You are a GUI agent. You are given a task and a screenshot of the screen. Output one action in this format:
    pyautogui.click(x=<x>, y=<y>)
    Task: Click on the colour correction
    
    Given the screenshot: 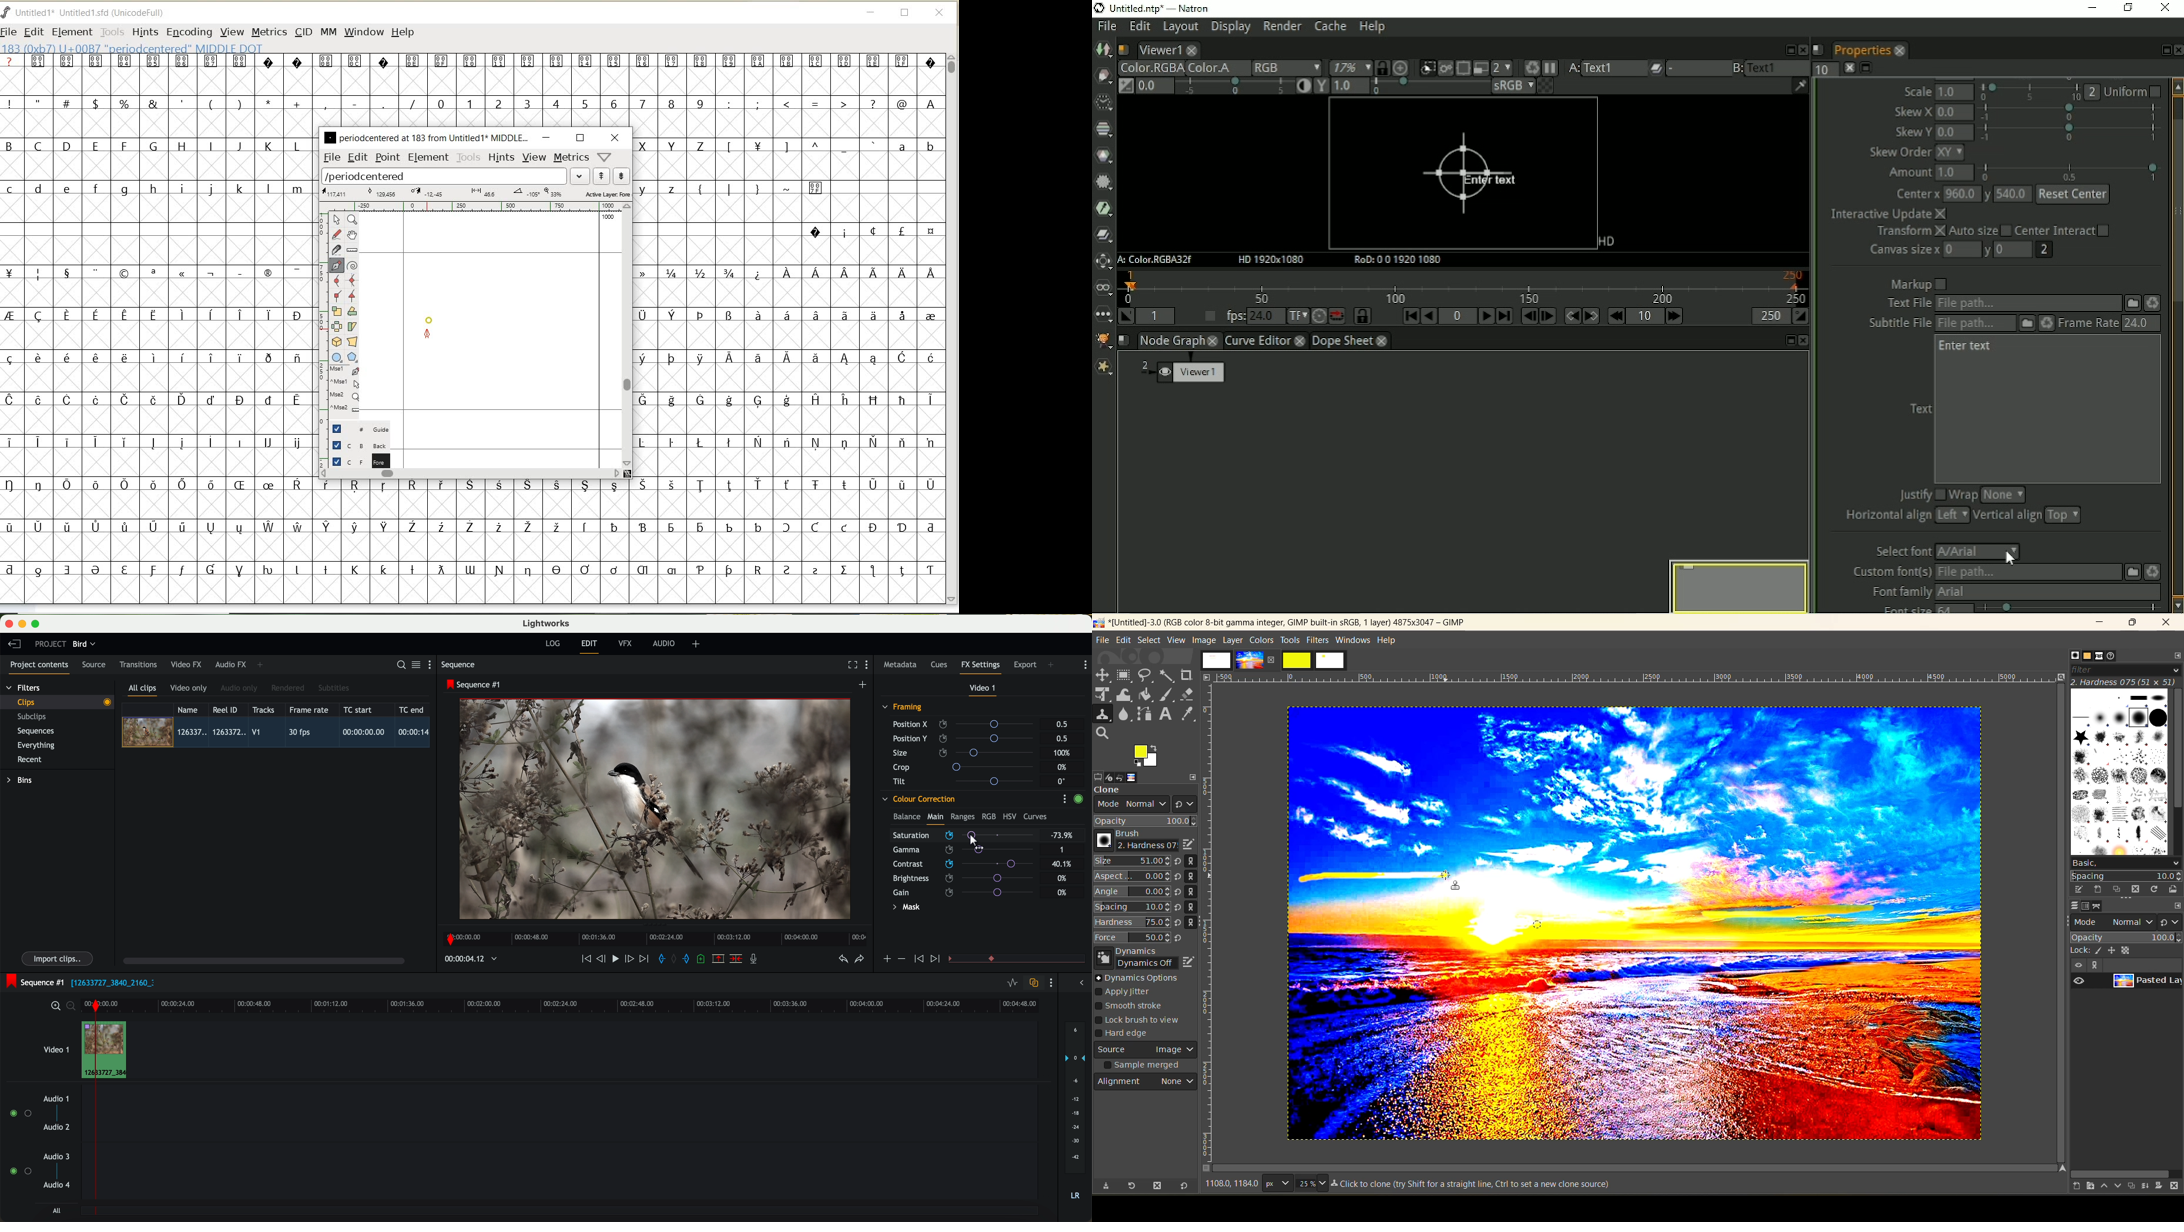 What is the action you would take?
    pyautogui.click(x=917, y=799)
    